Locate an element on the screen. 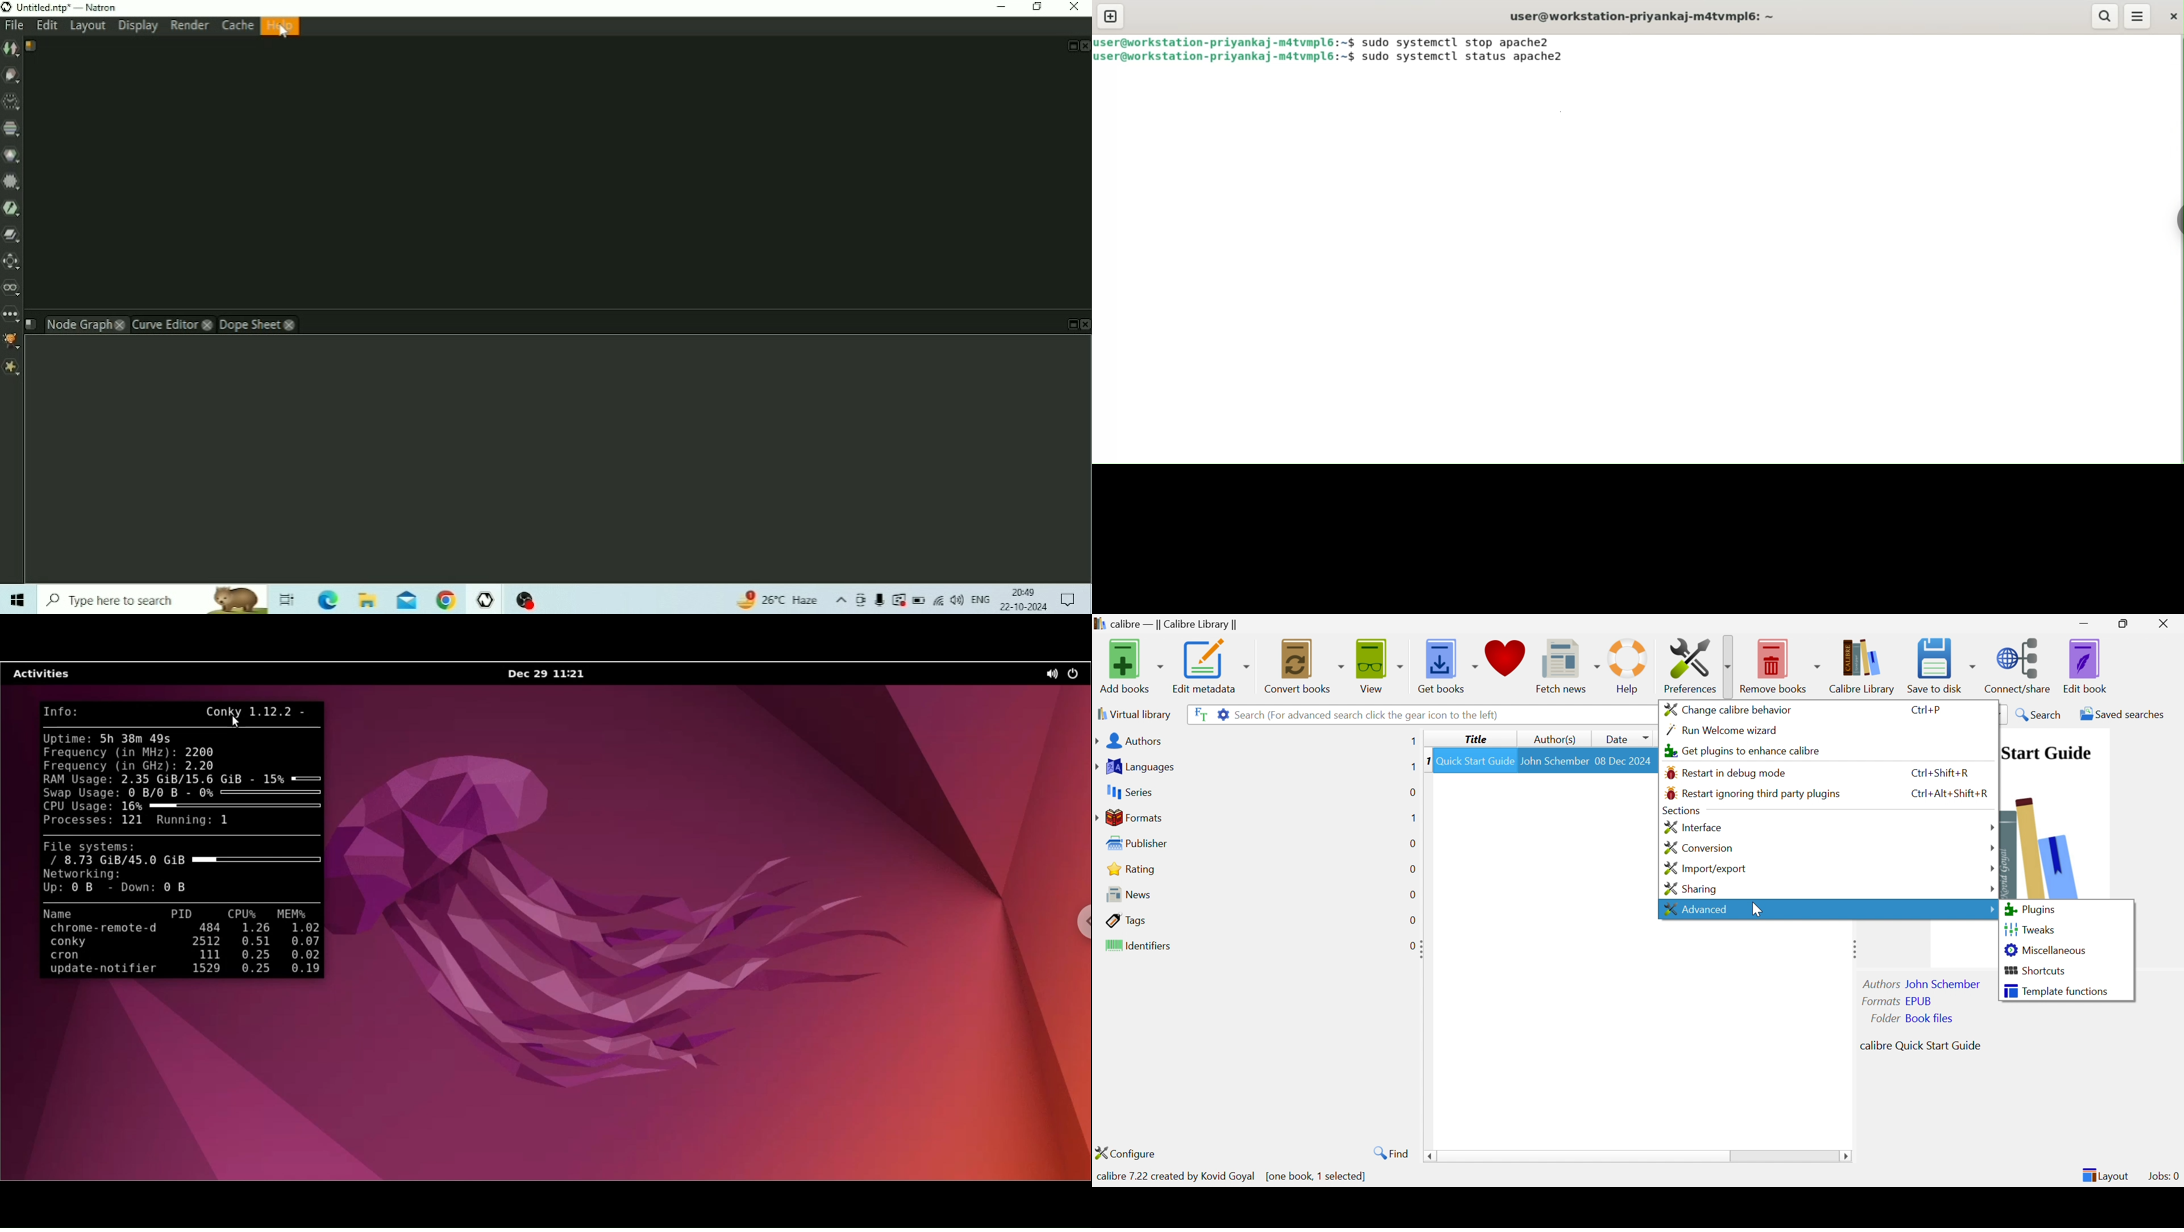 Image resolution: width=2184 pixels, height=1232 pixels. Save to disk is located at coordinates (1941, 662).